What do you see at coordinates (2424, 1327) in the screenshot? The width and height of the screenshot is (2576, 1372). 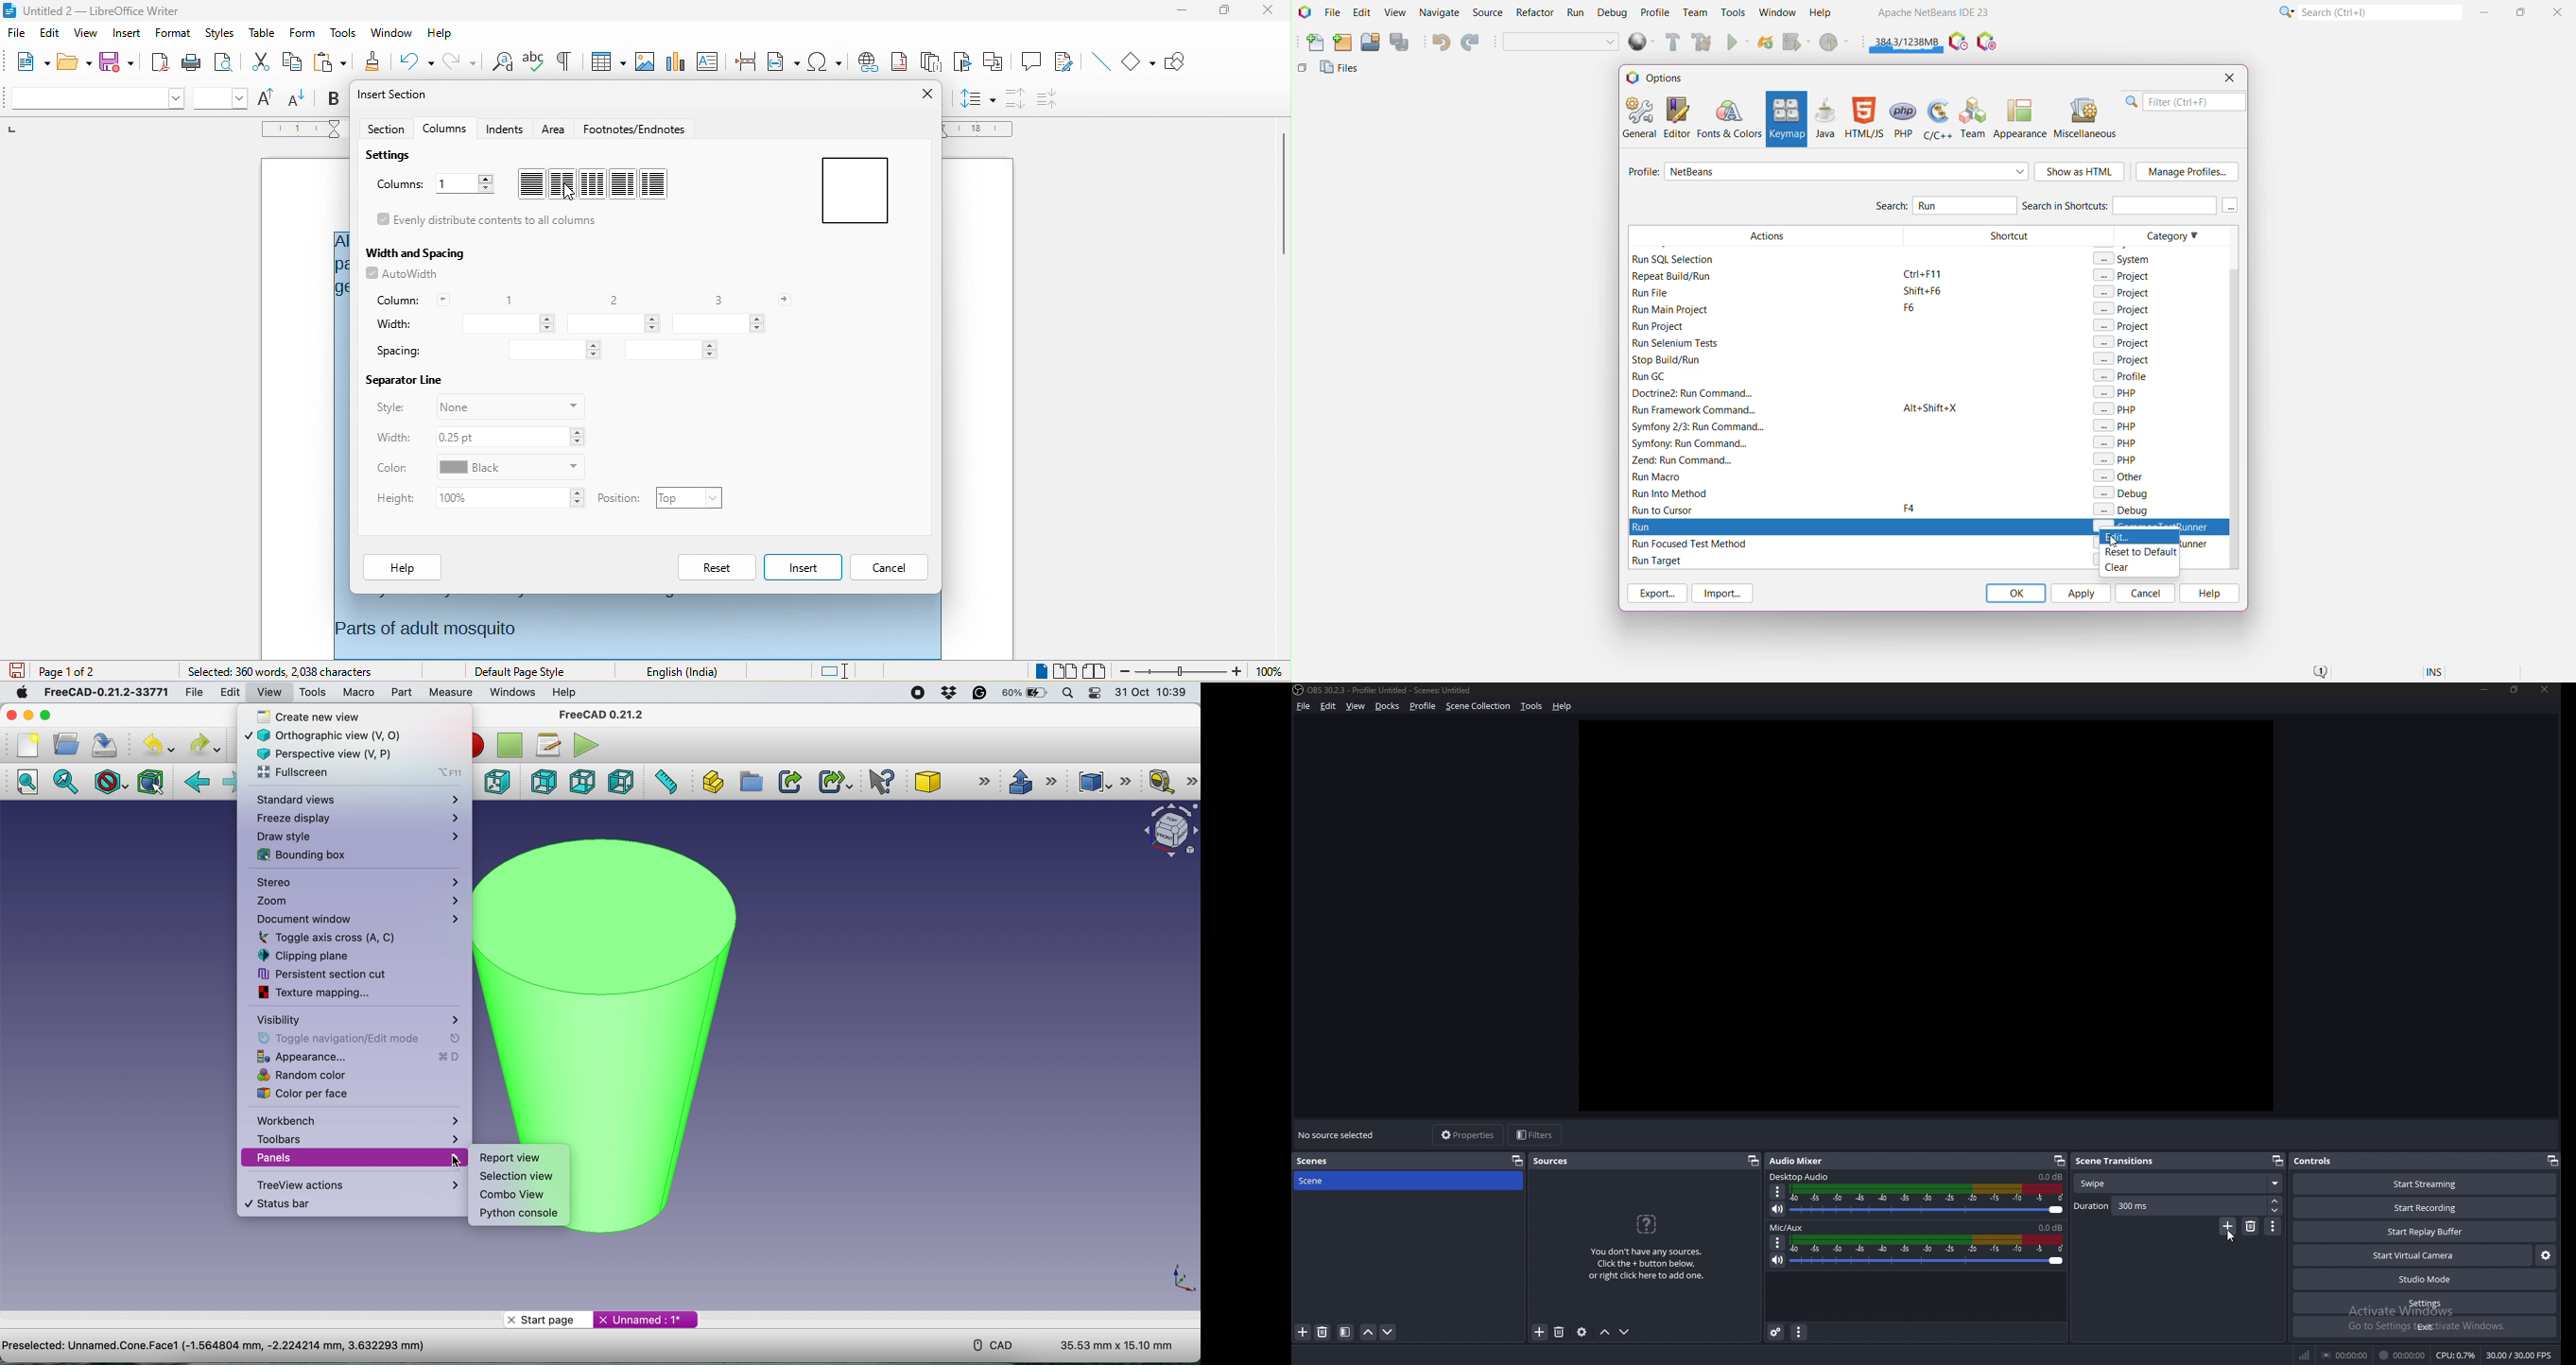 I see `exit` at bounding box center [2424, 1327].